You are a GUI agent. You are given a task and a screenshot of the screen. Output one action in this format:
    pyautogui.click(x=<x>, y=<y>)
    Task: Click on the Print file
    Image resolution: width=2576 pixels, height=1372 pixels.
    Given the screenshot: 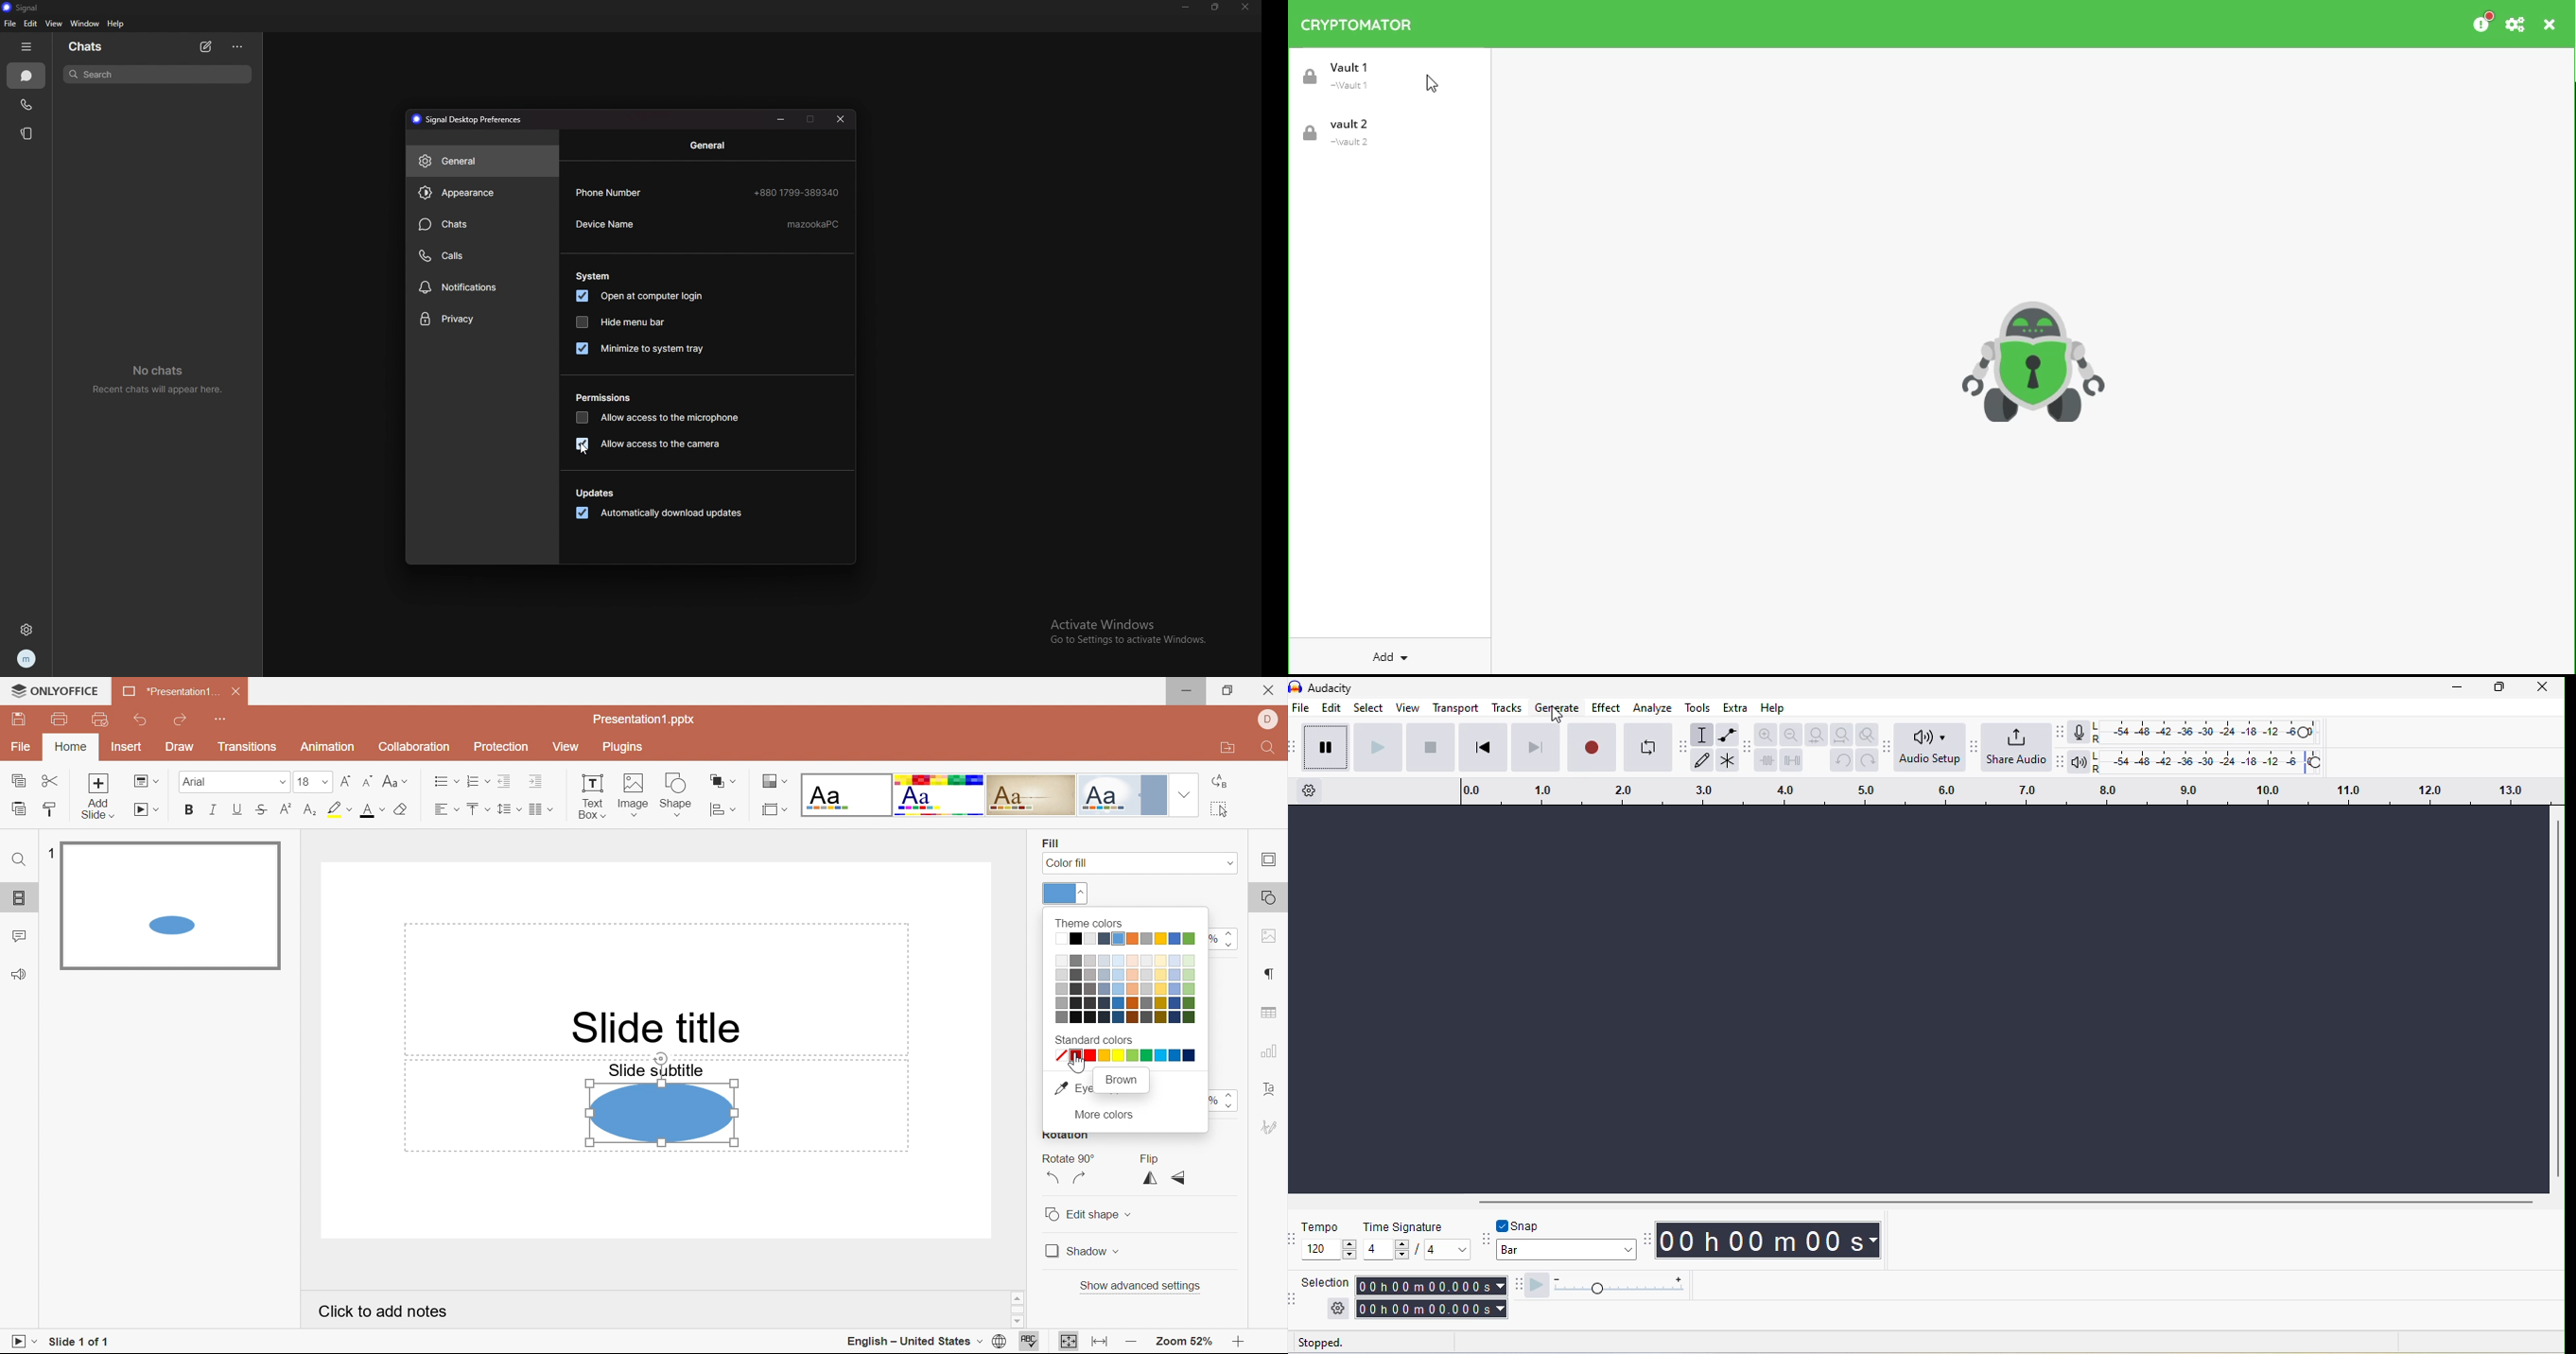 What is the action you would take?
    pyautogui.click(x=60, y=720)
    